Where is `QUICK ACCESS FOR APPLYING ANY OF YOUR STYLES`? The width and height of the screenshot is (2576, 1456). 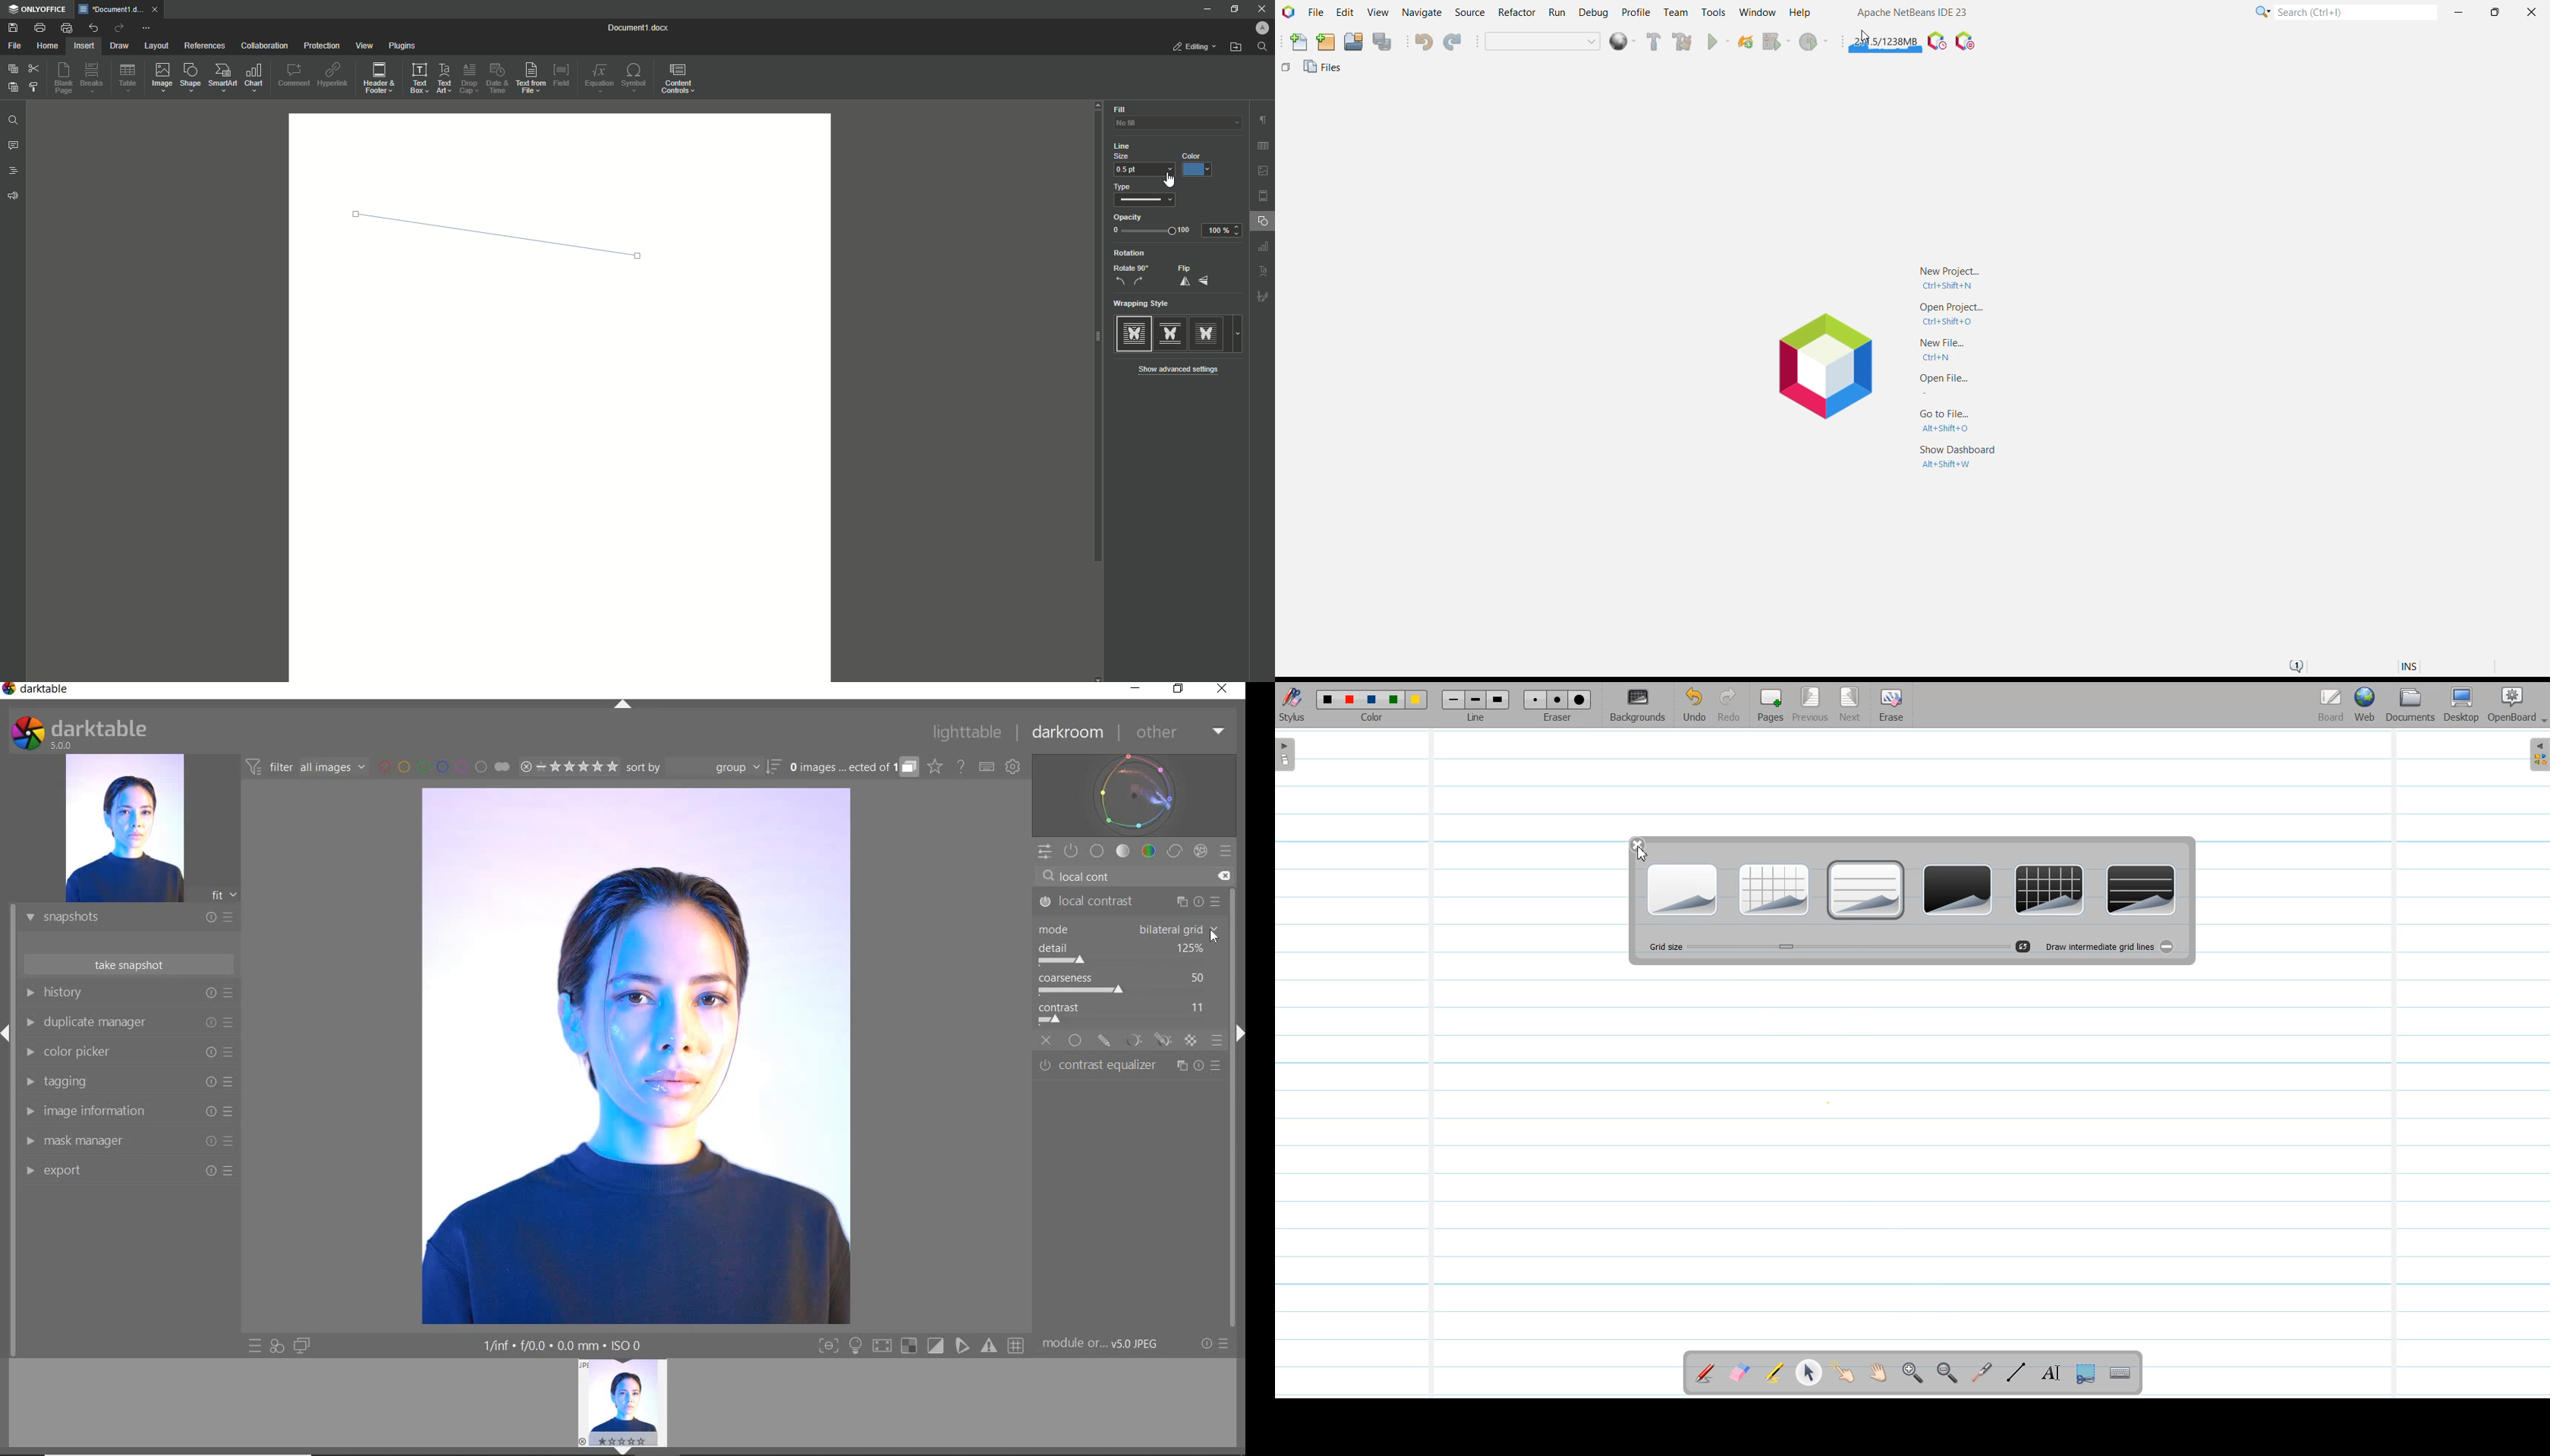 QUICK ACCESS FOR APPLYING ANY OF YOUR STYLES is located at coordinates (276, 1346).